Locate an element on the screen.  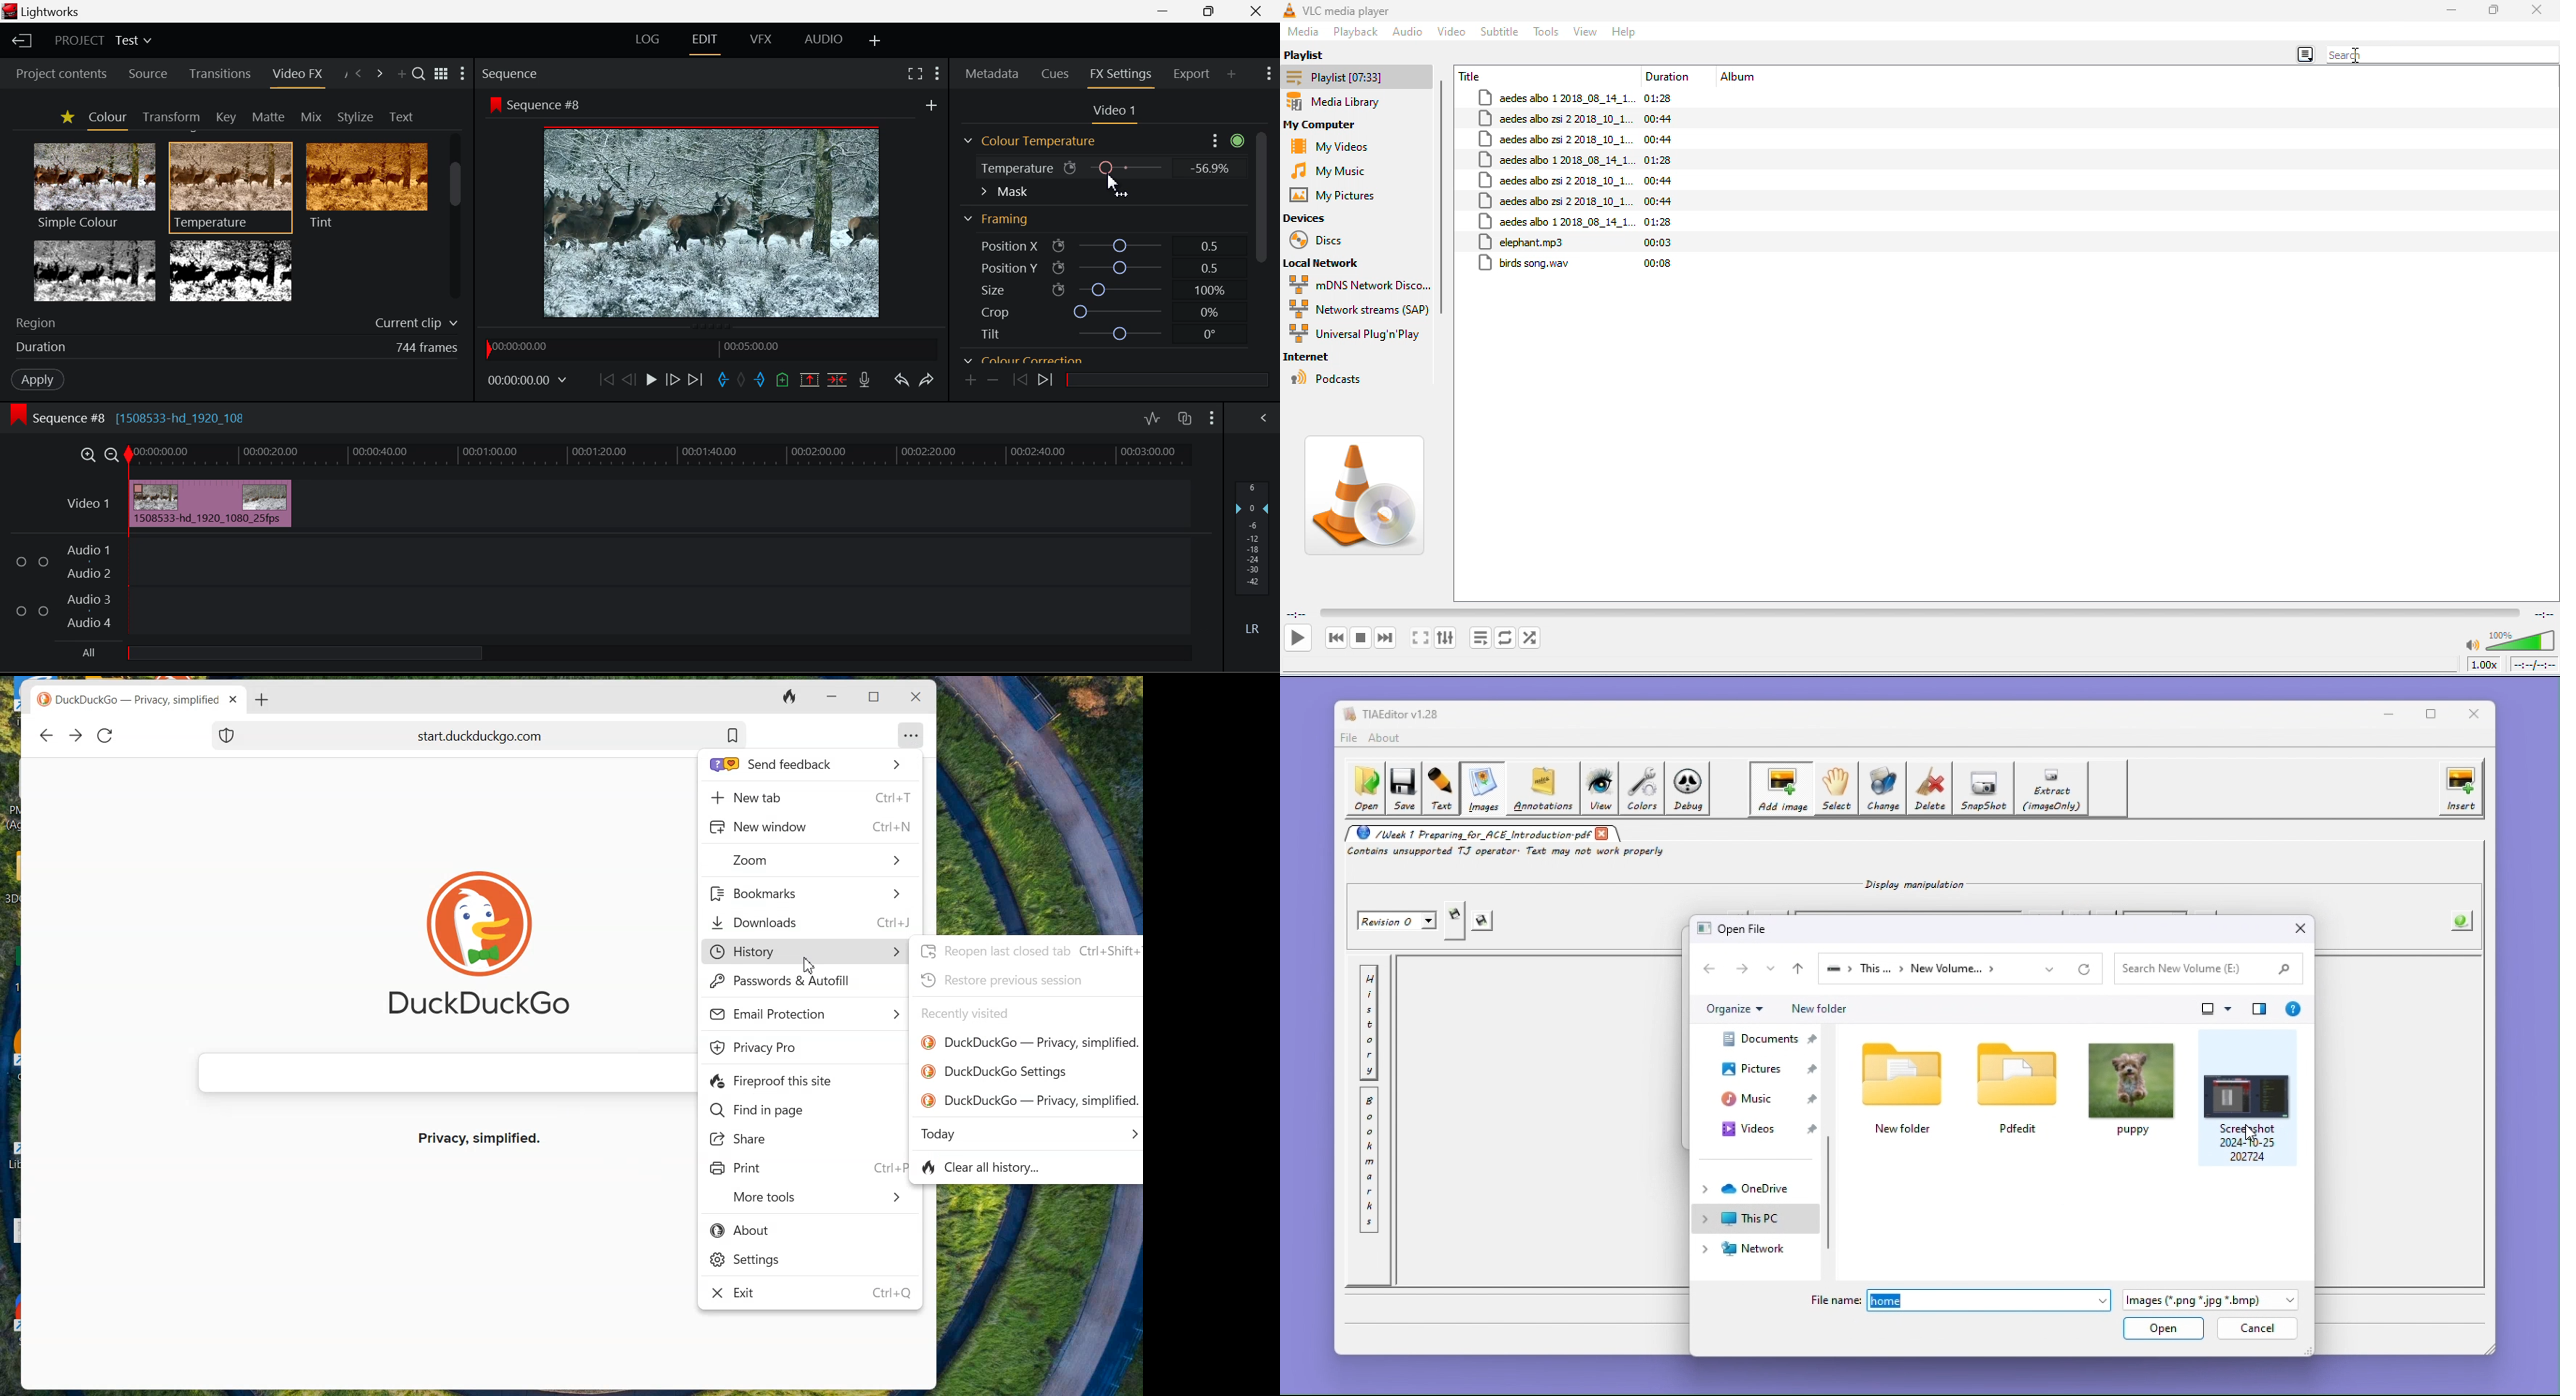
About is located at coordinates (743, 1231).